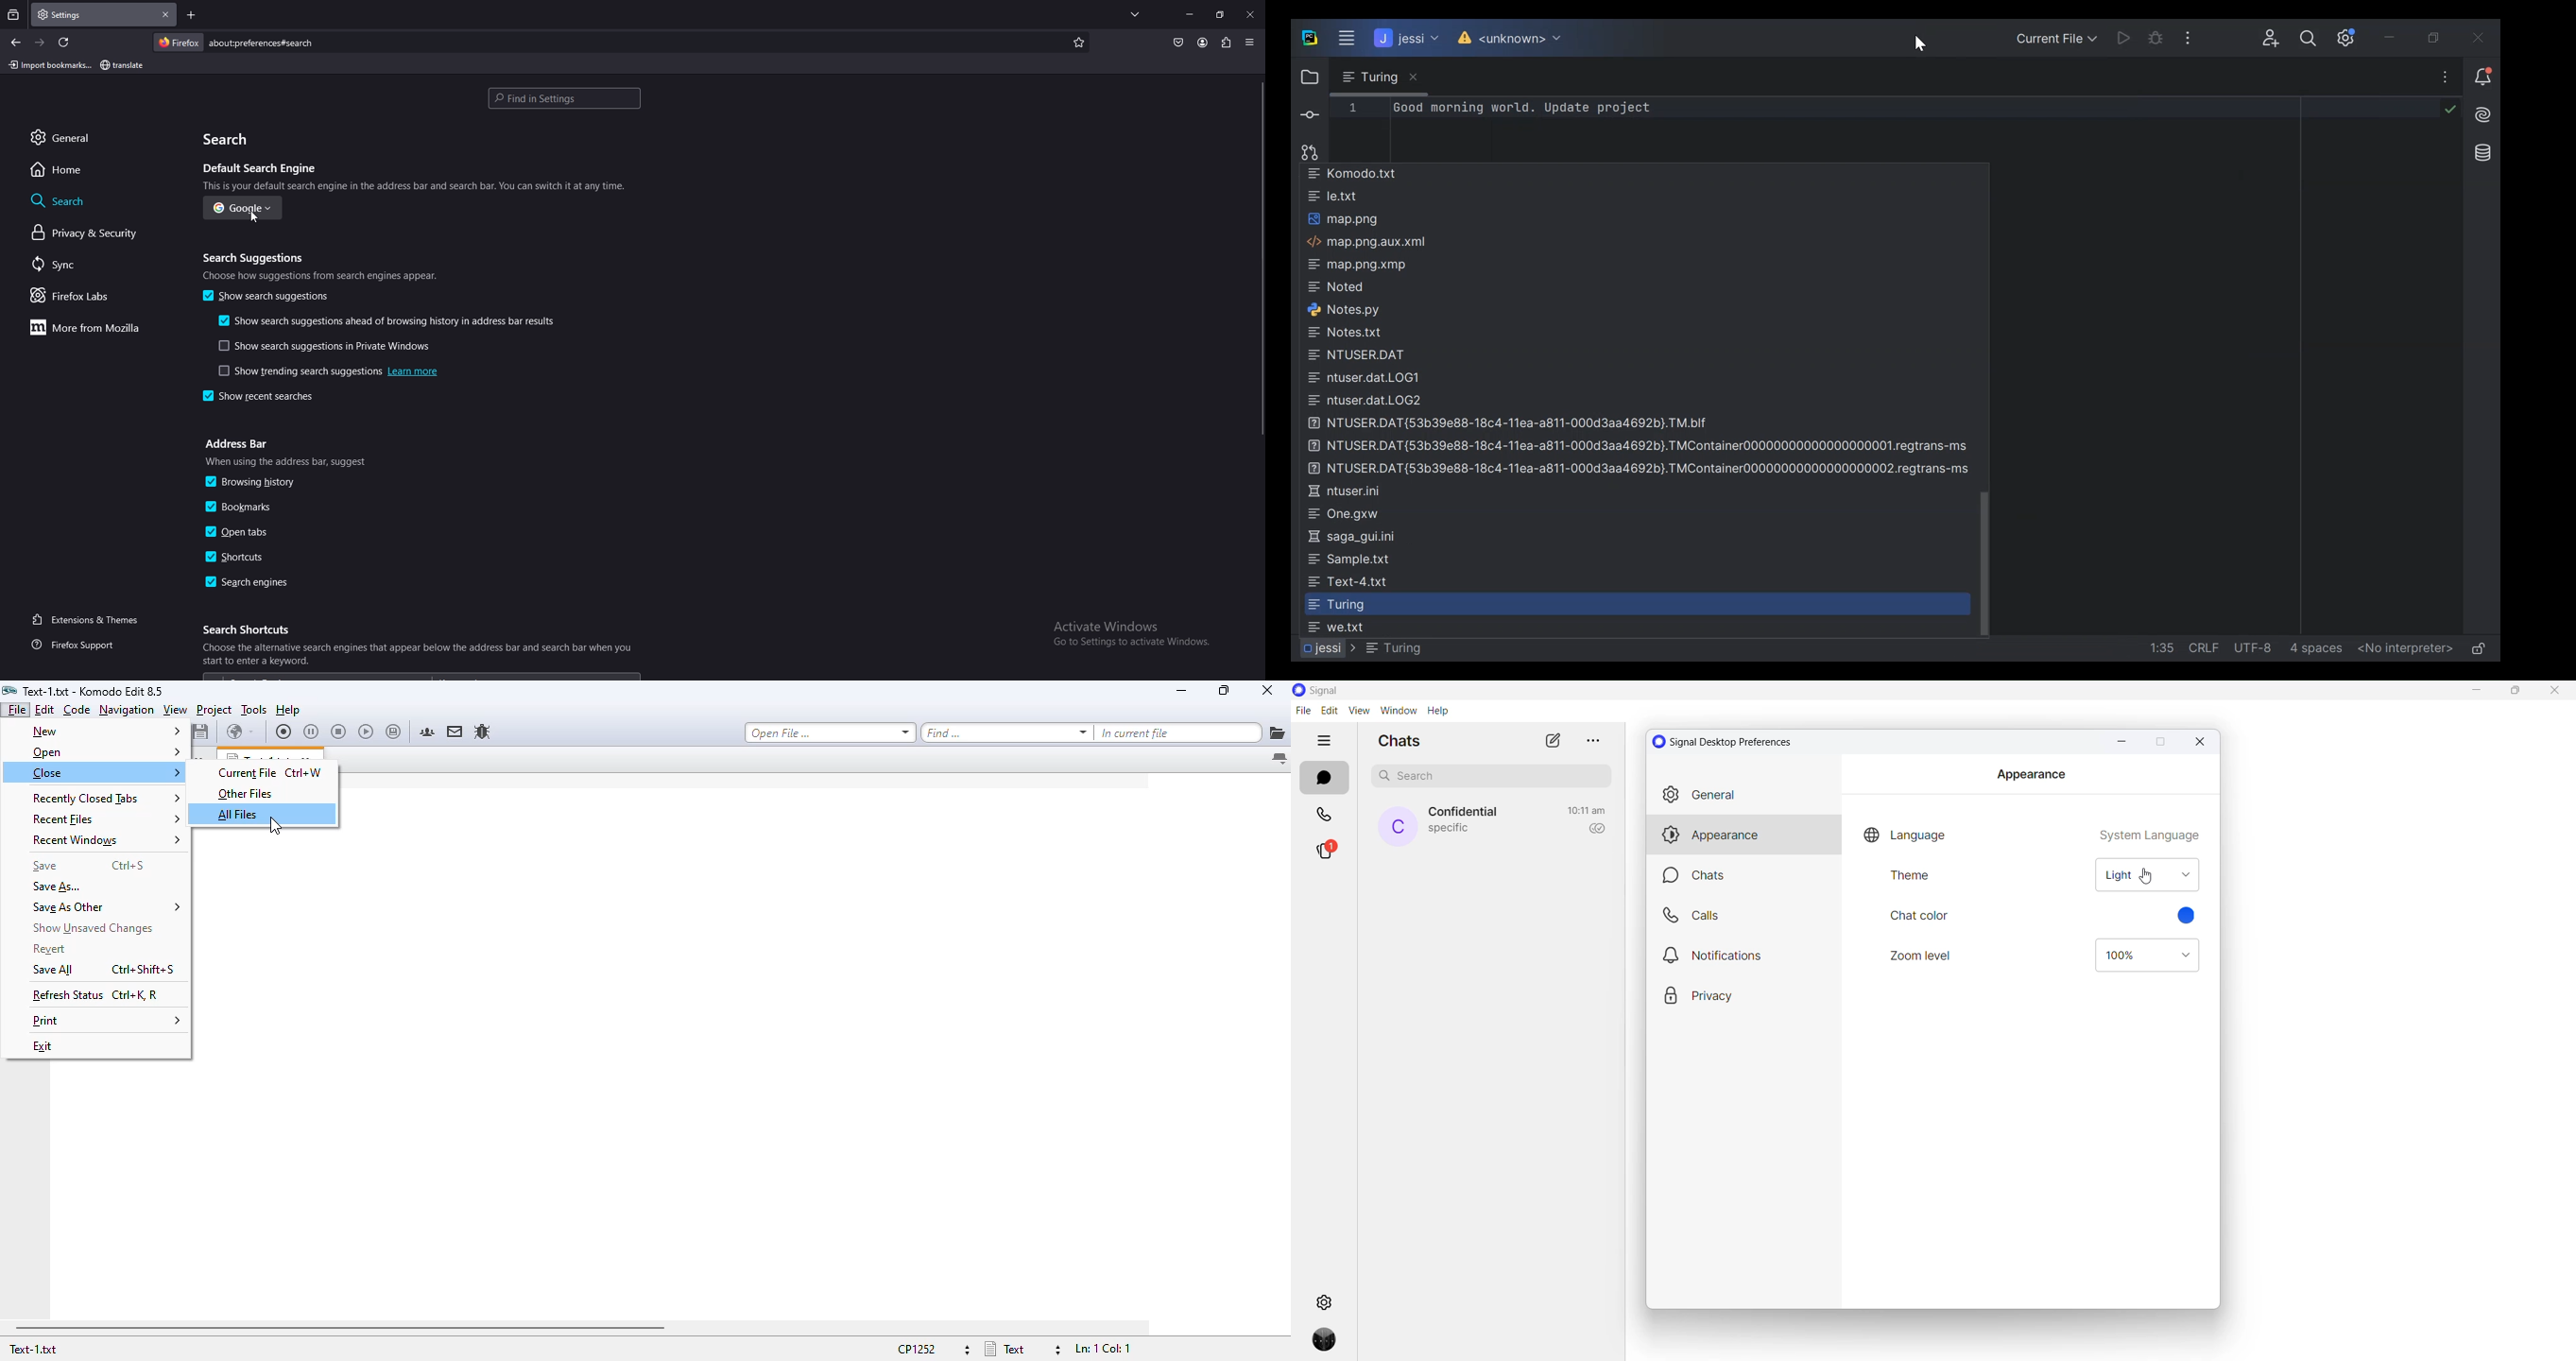  What do you see at coordinates (2554, 693) in the screenshot?
I see `close` at bounding box center [2554, 693].